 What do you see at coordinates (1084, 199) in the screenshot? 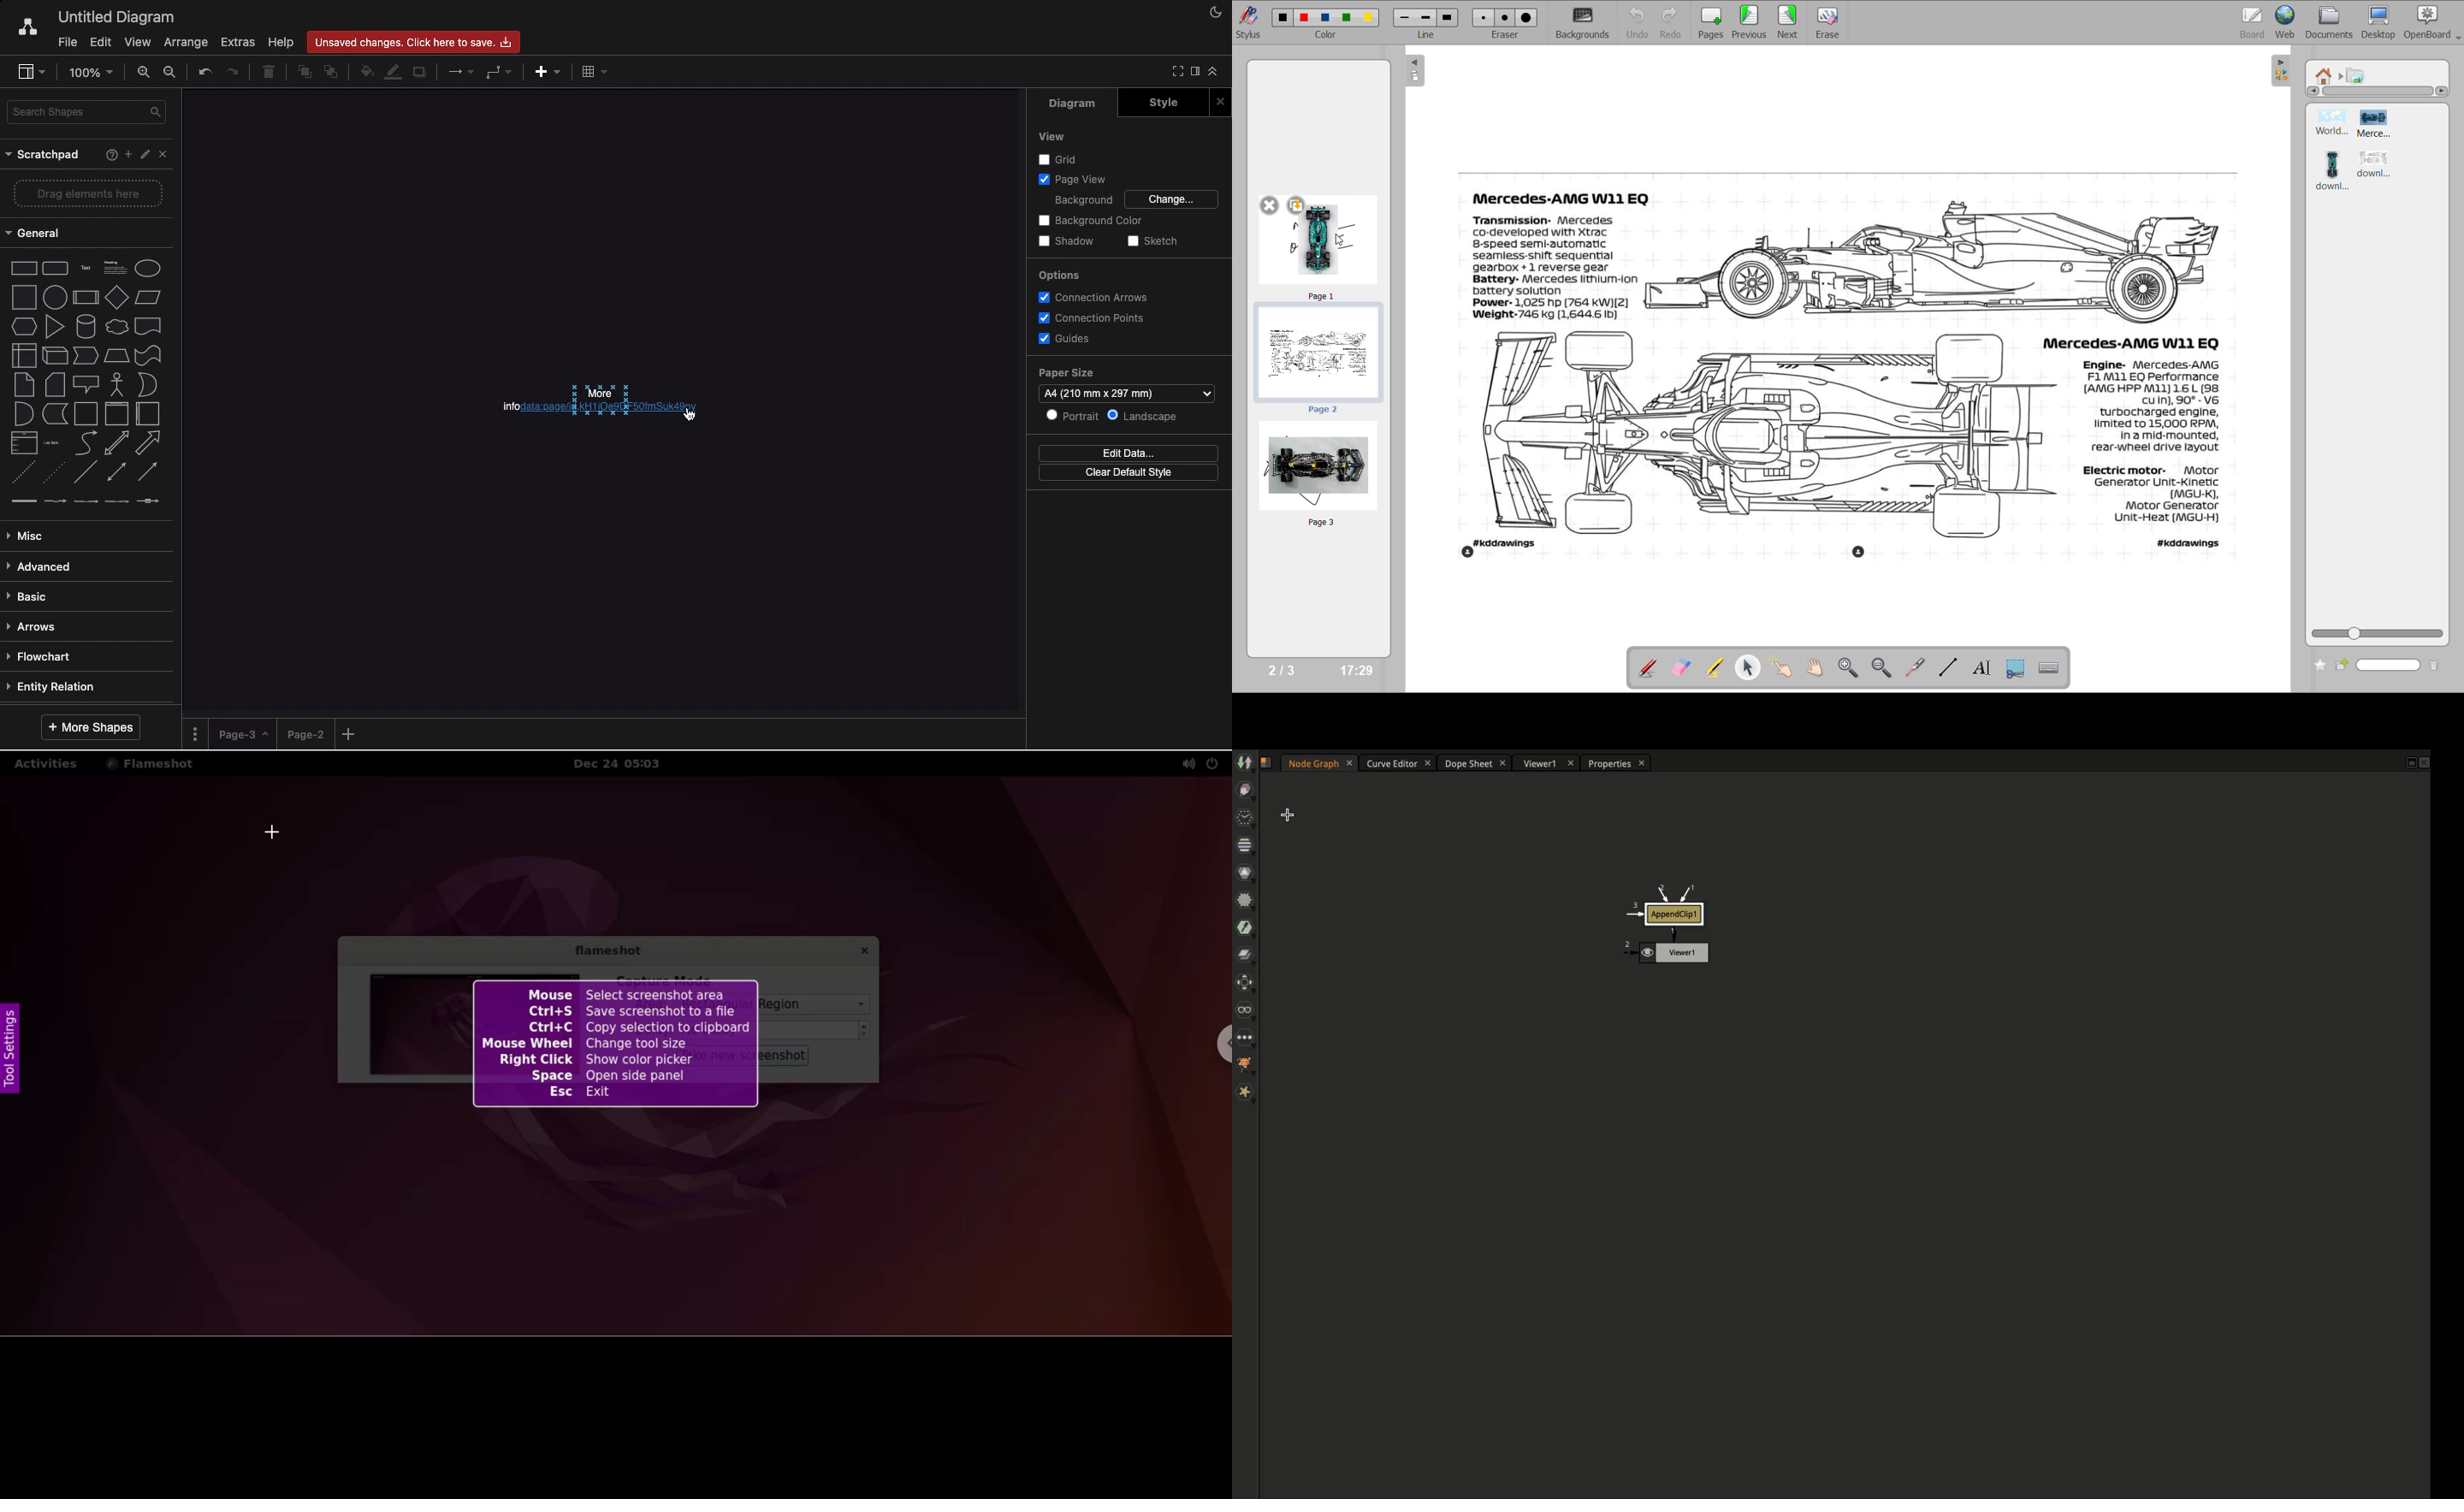
I see `Background` at bounding box center [1084, 199].